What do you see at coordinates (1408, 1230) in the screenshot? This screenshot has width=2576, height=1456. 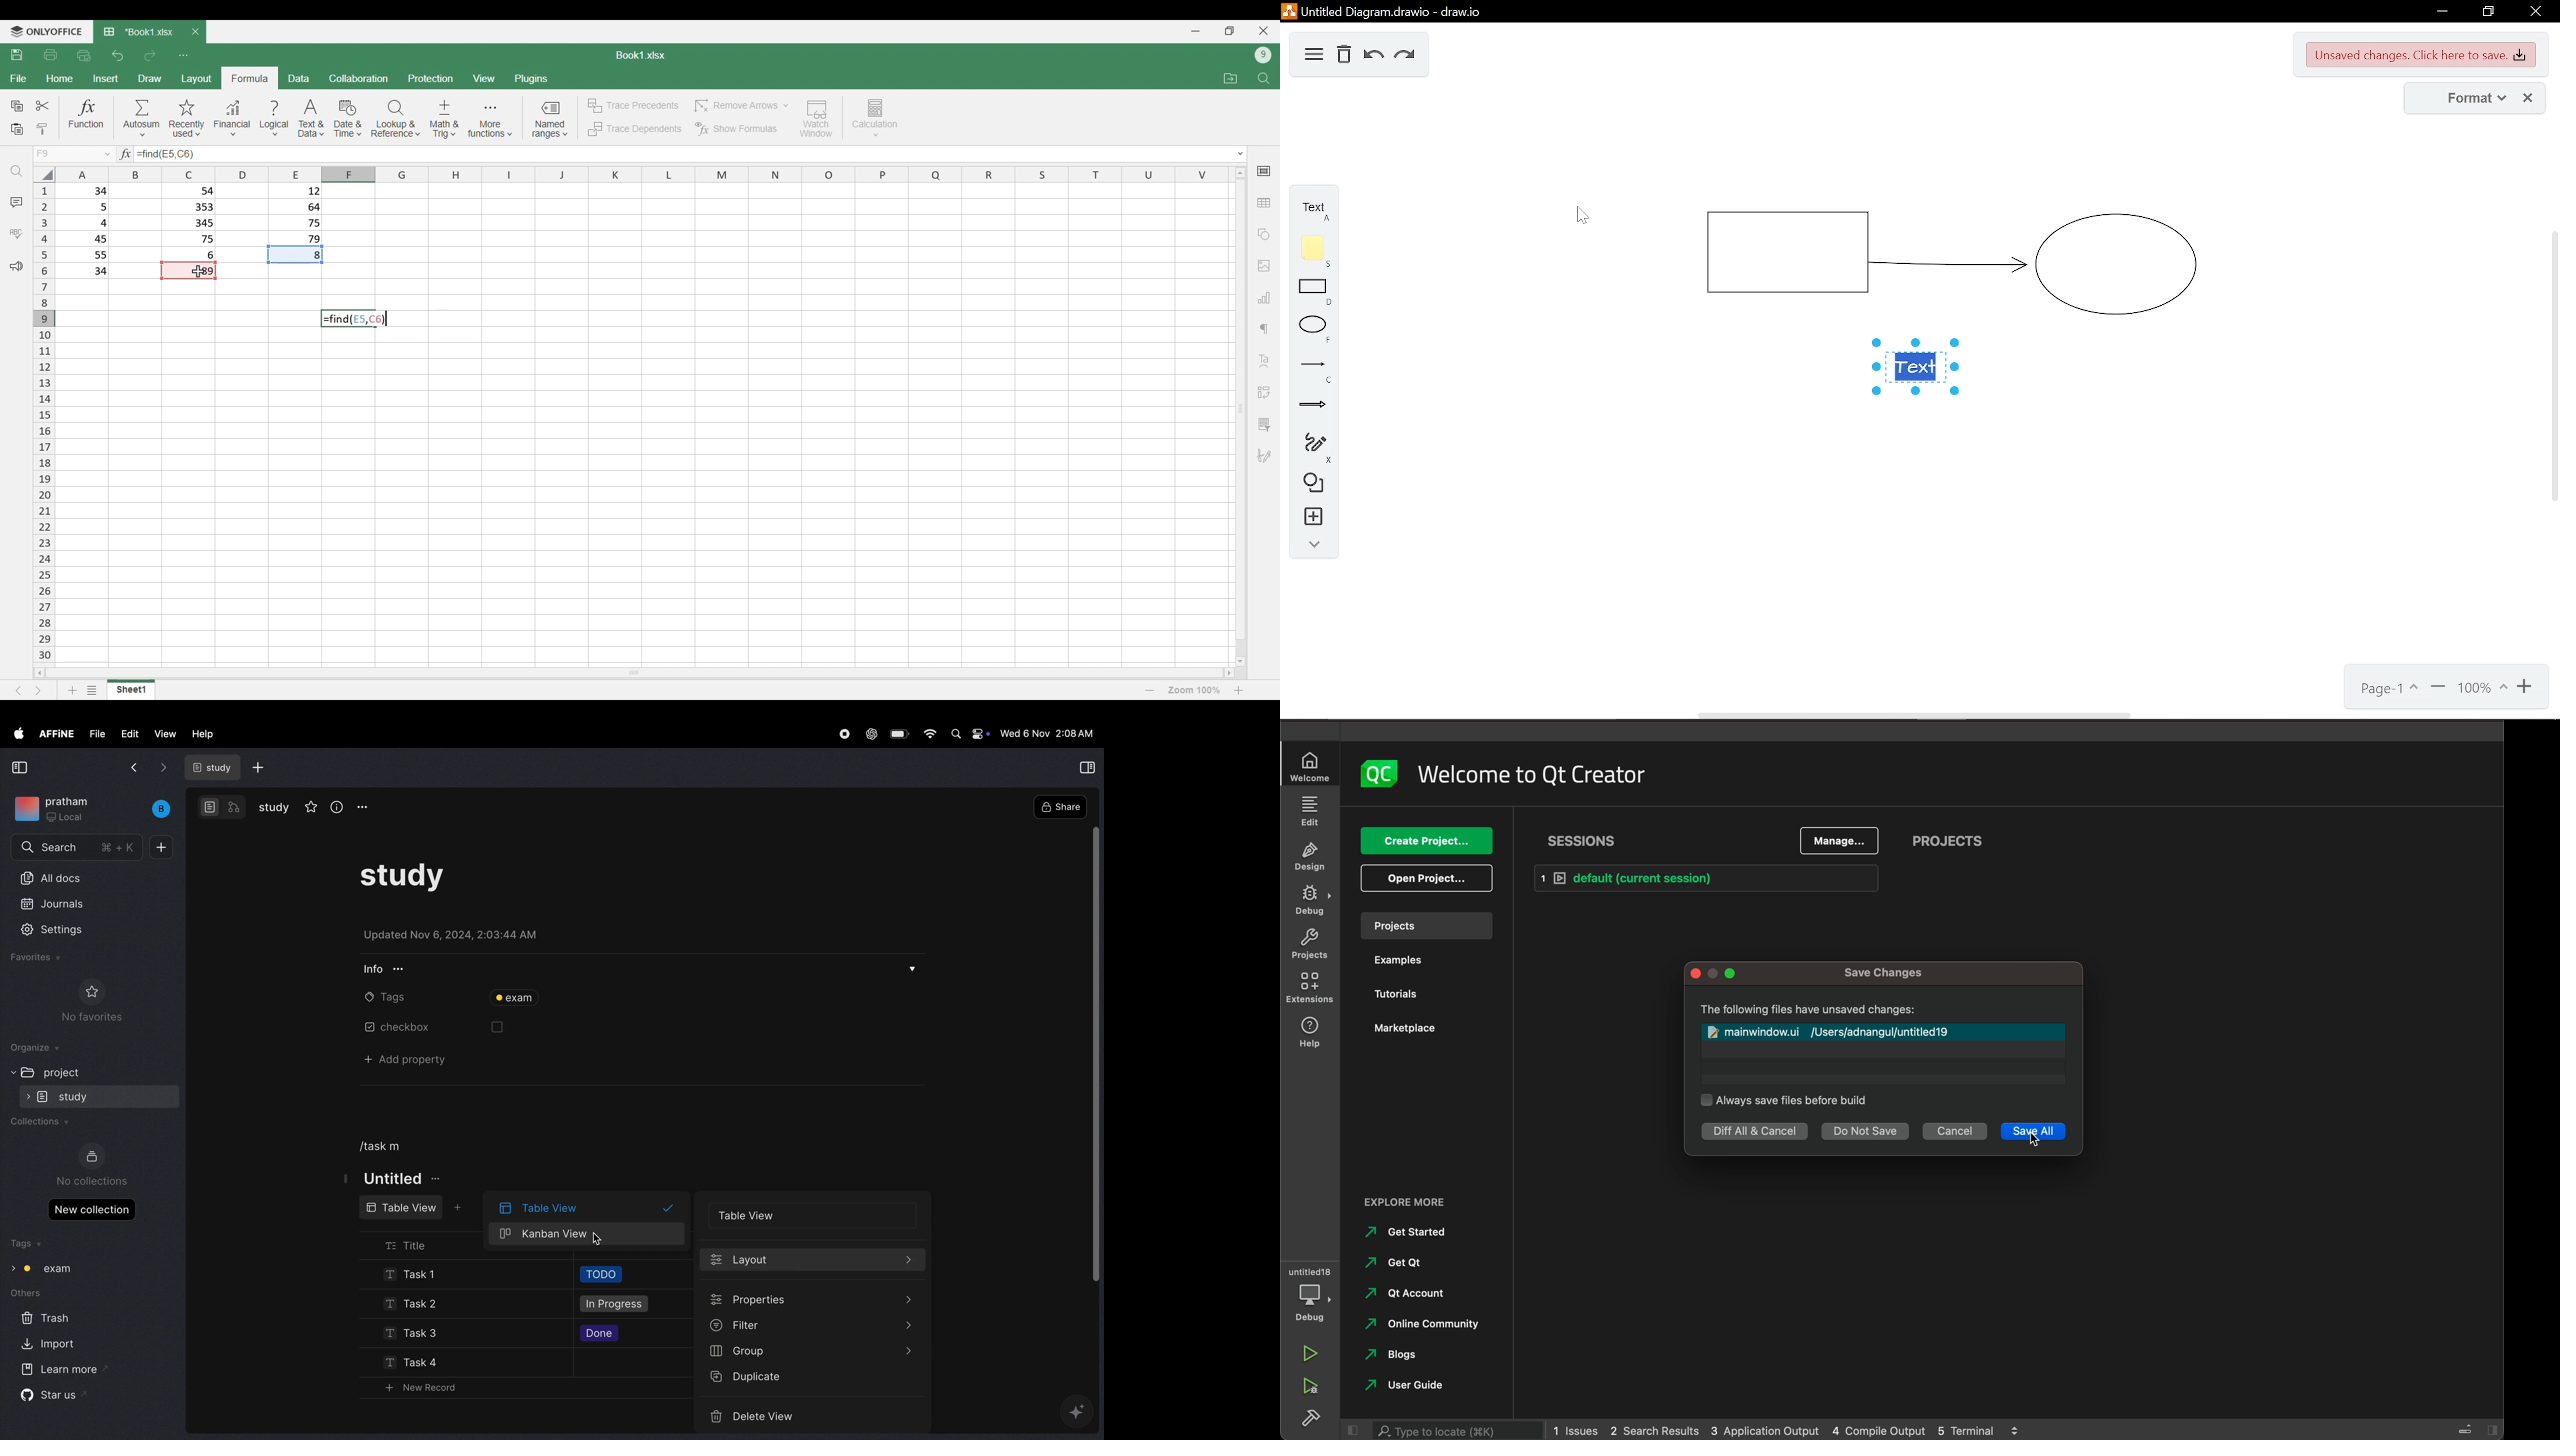 I see `Get Started` at bounding box center [1408, 1230].